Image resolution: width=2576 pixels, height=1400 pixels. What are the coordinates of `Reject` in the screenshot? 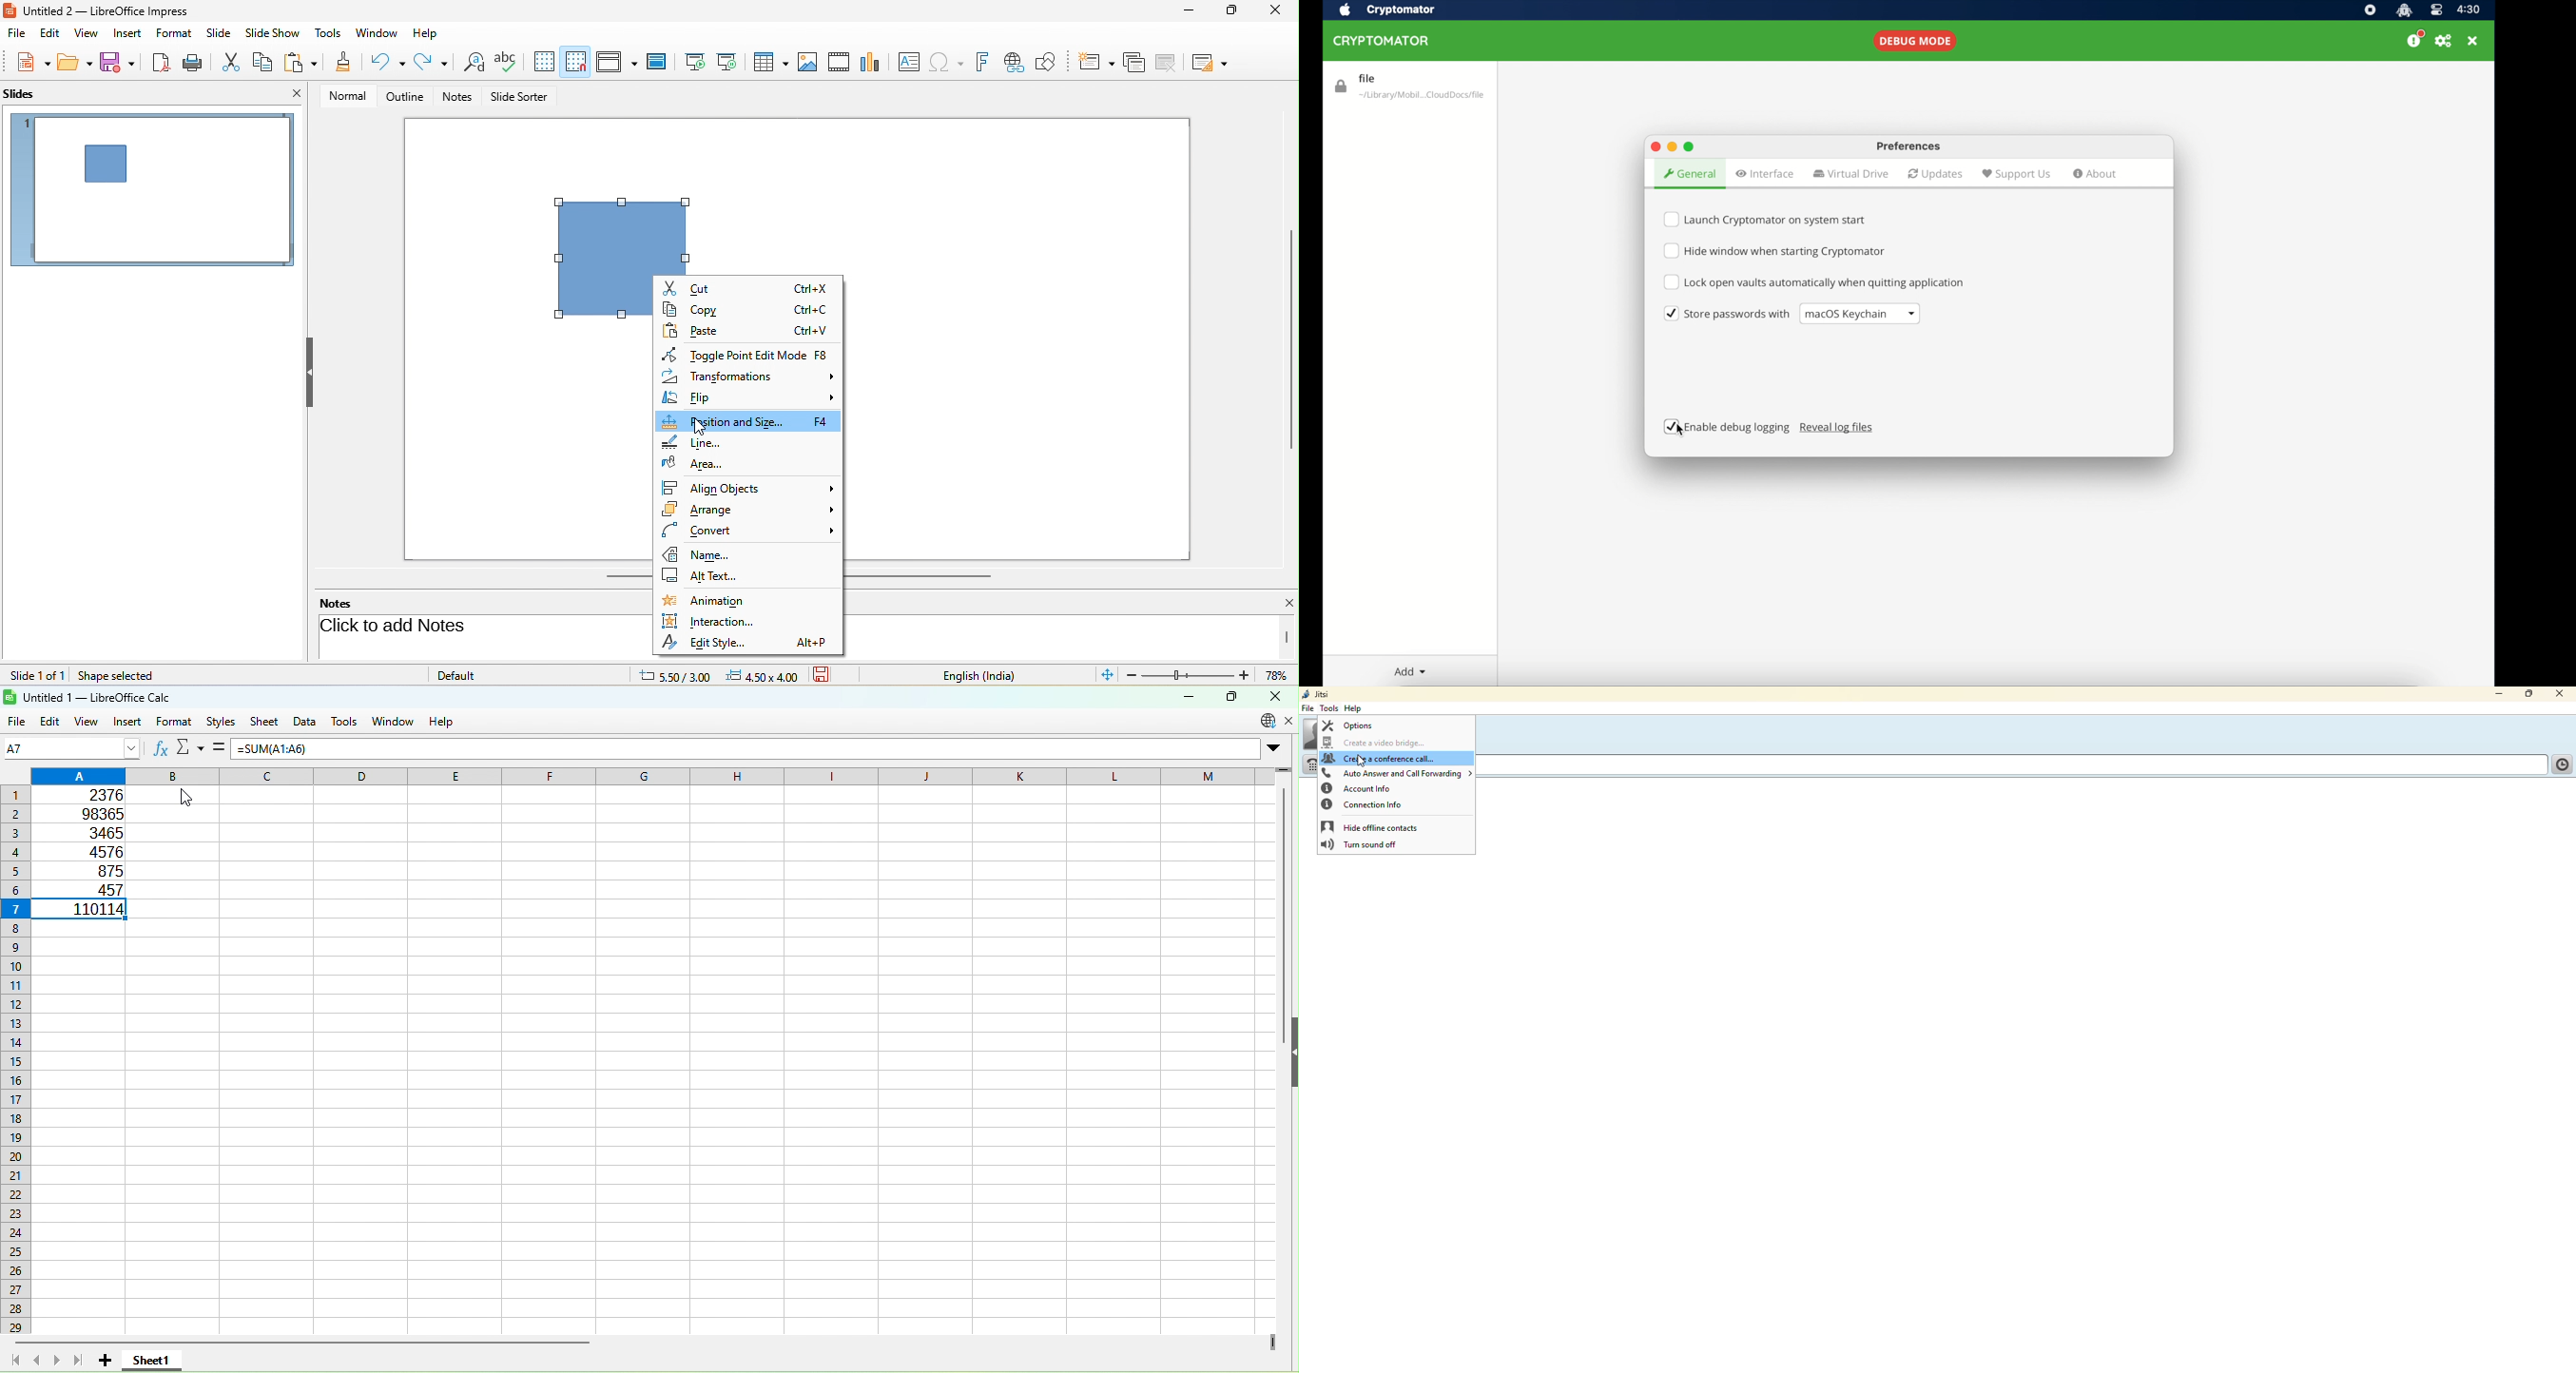 It's located at (185, 746).